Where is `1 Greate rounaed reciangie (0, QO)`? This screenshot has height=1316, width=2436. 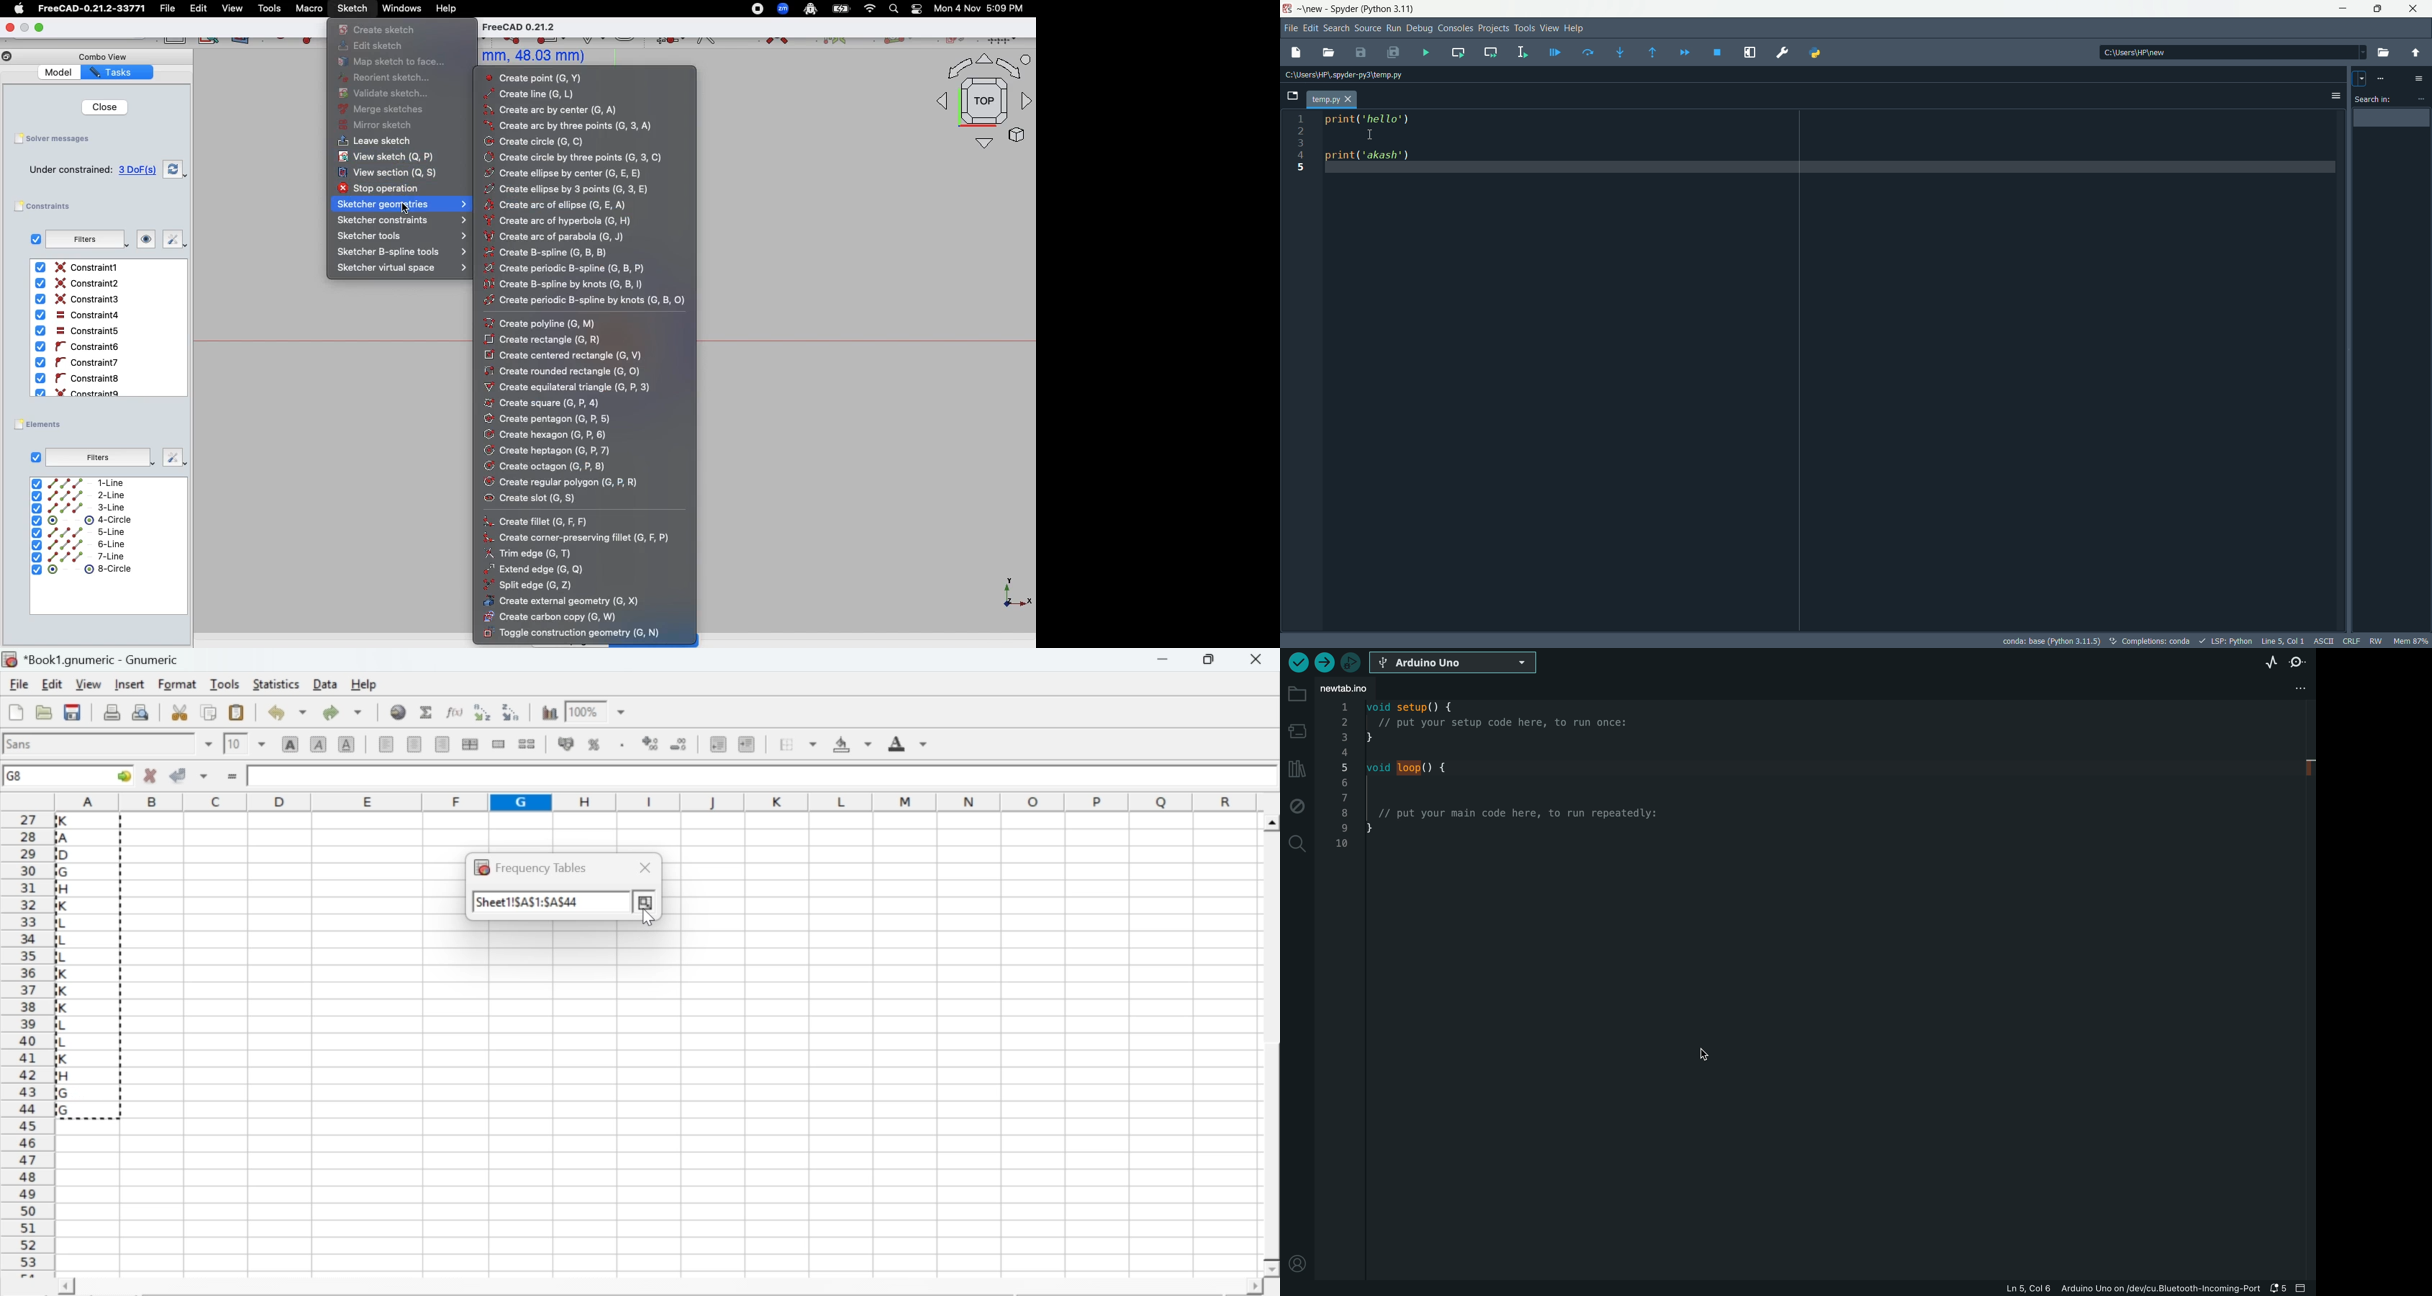 1 Greate rounaed reciangie (0, QO) is located at coordinates (575, 370).